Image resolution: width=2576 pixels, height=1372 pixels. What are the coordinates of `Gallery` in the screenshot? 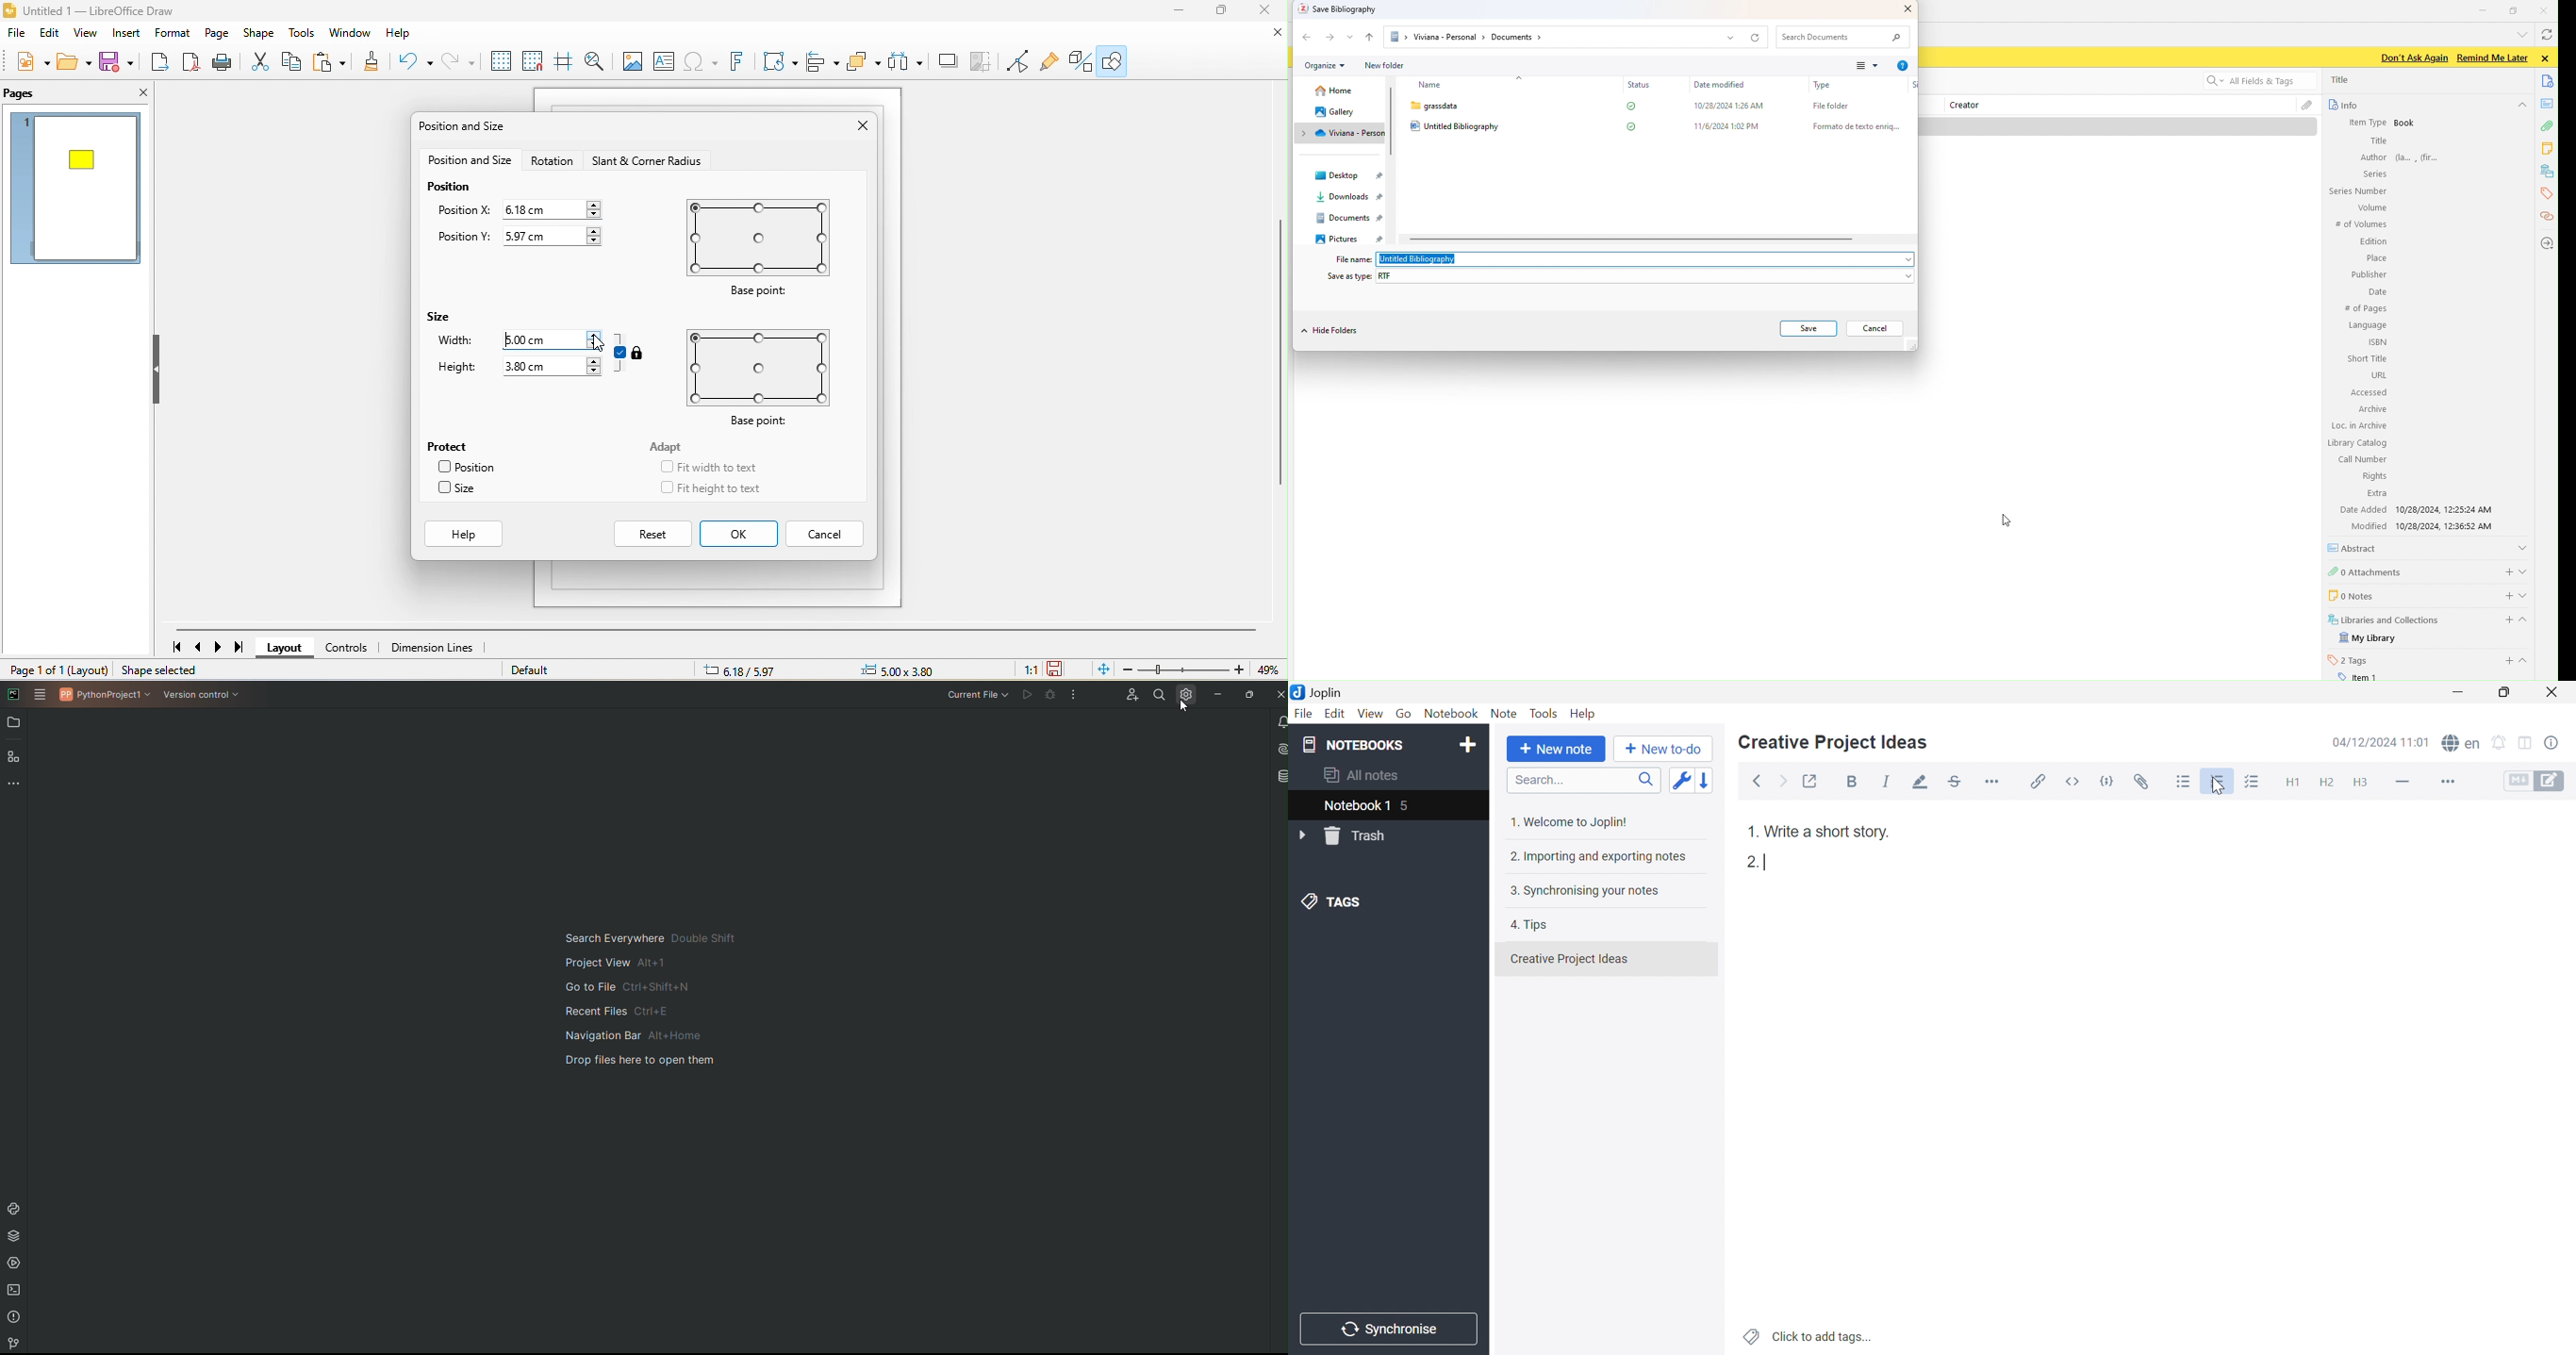 It's located at (1333, 112).